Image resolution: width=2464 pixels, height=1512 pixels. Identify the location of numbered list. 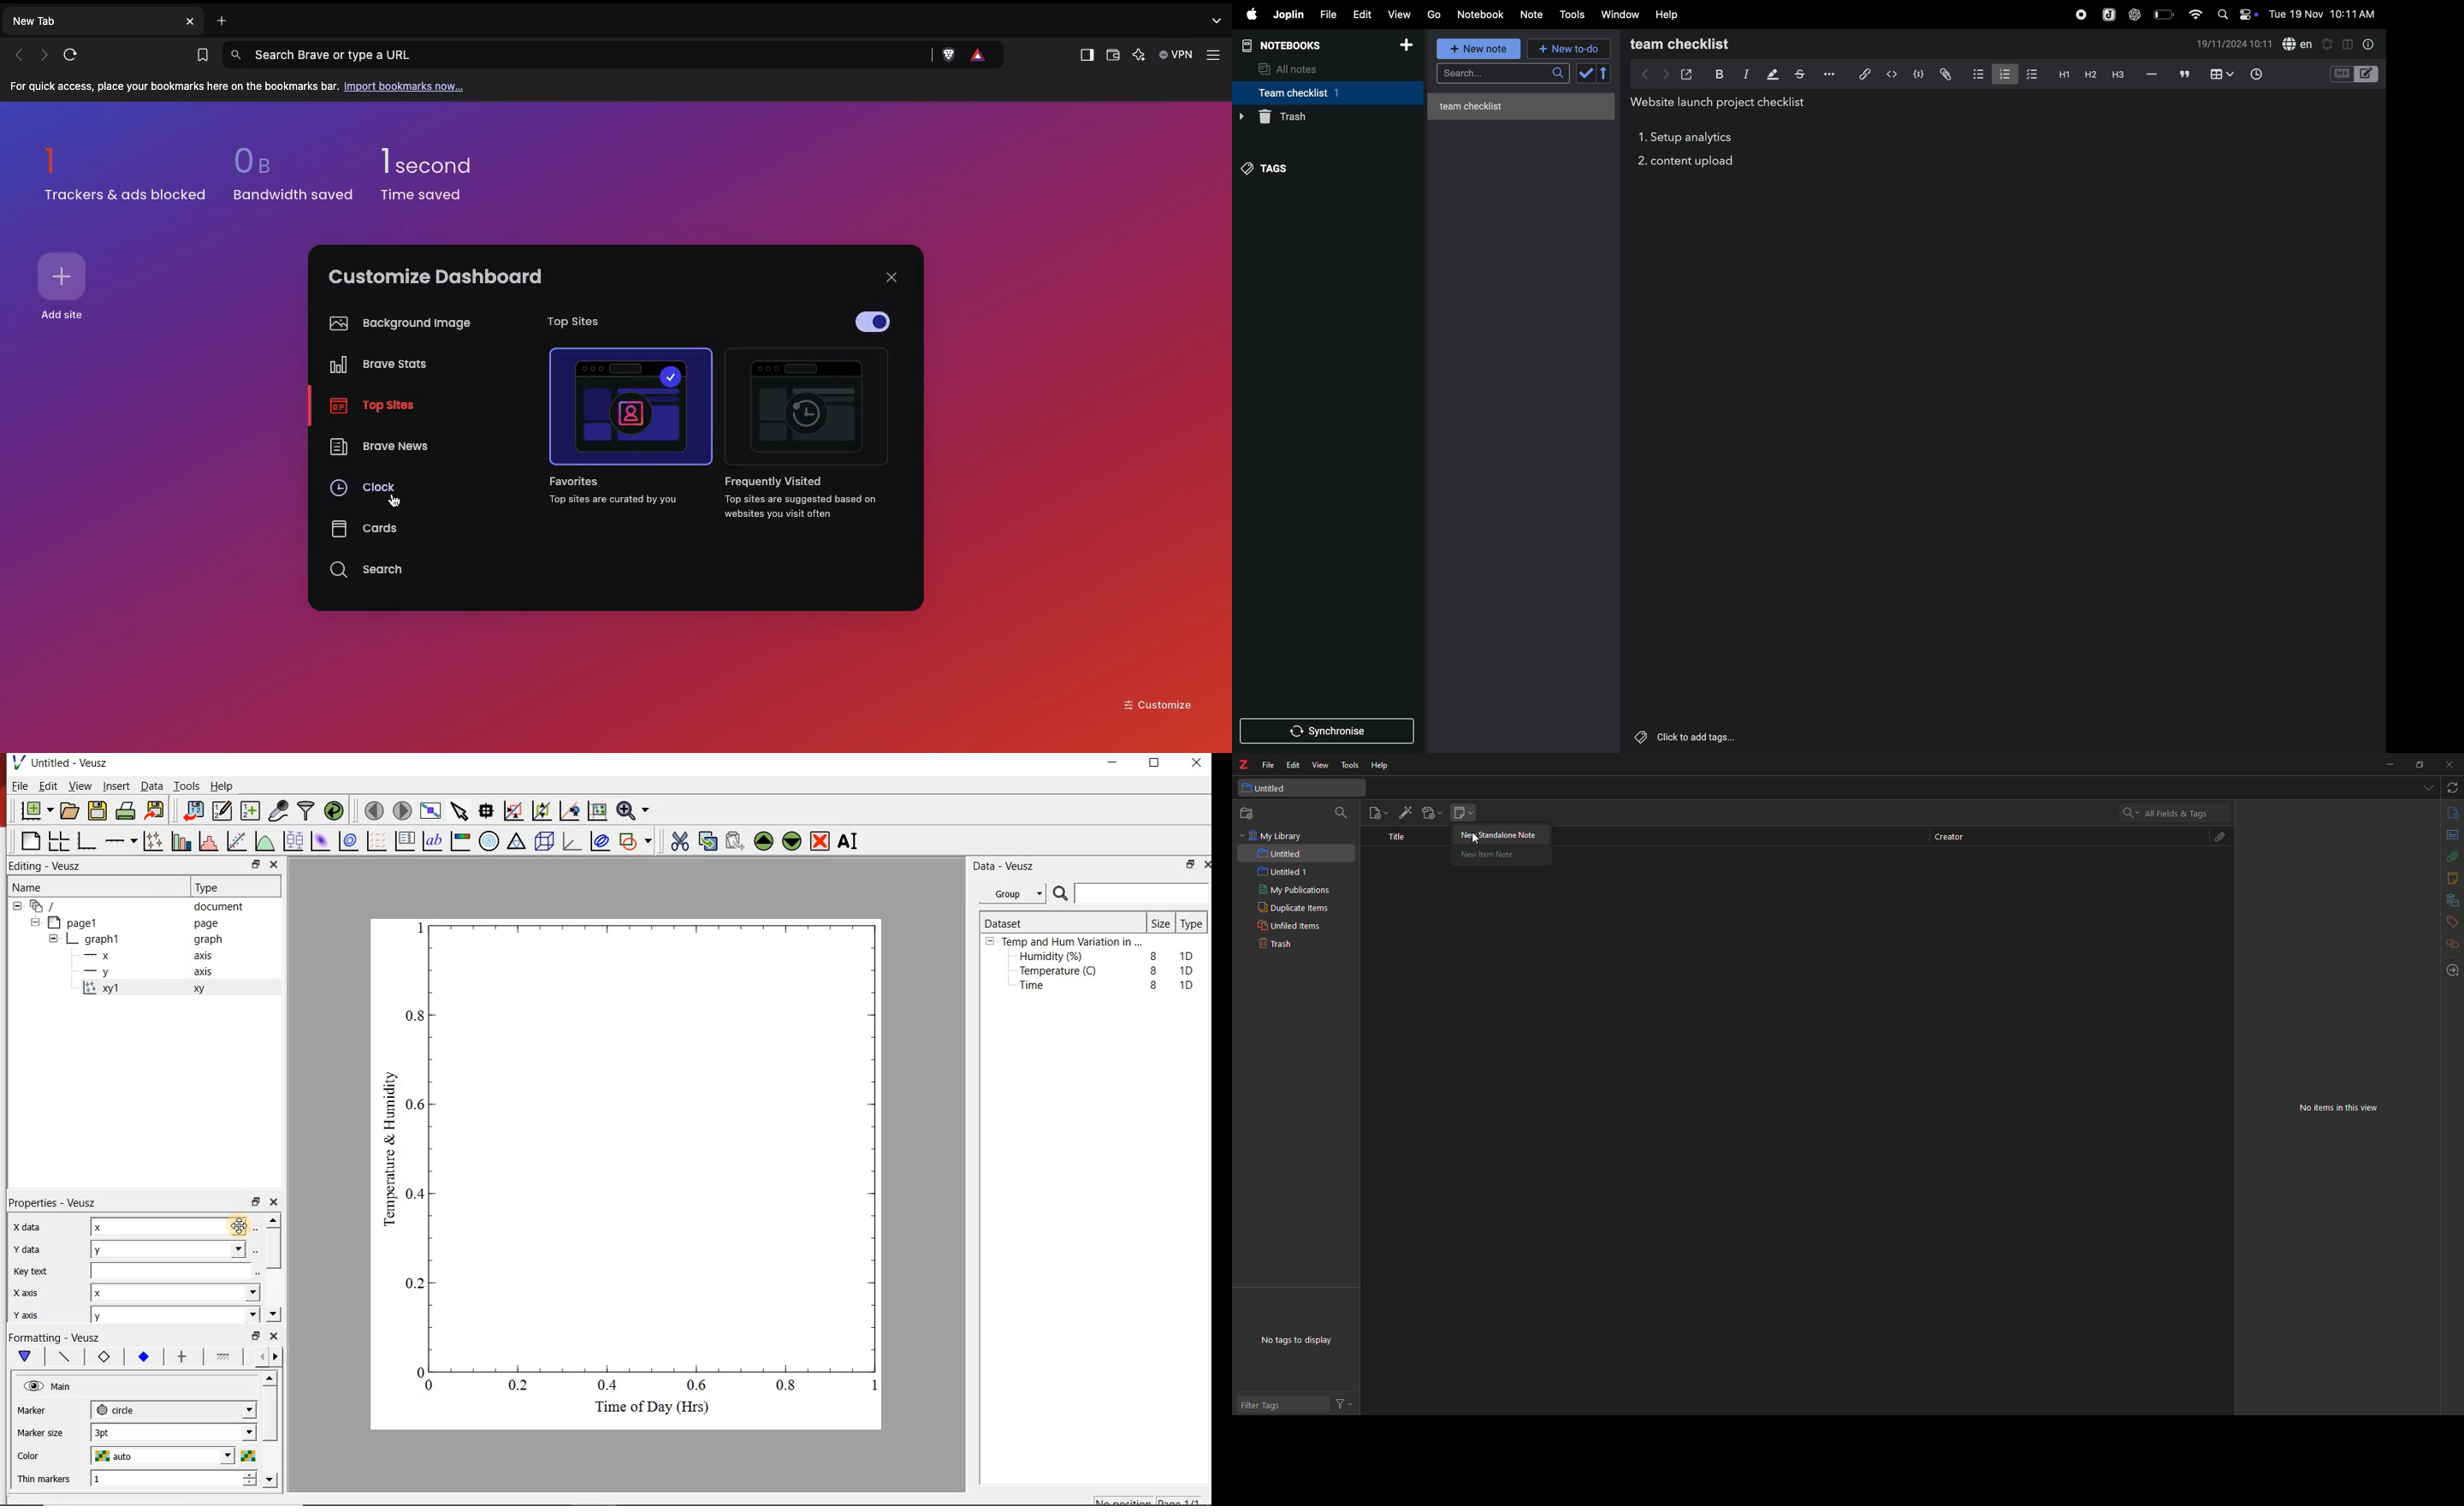
(2003, 72).